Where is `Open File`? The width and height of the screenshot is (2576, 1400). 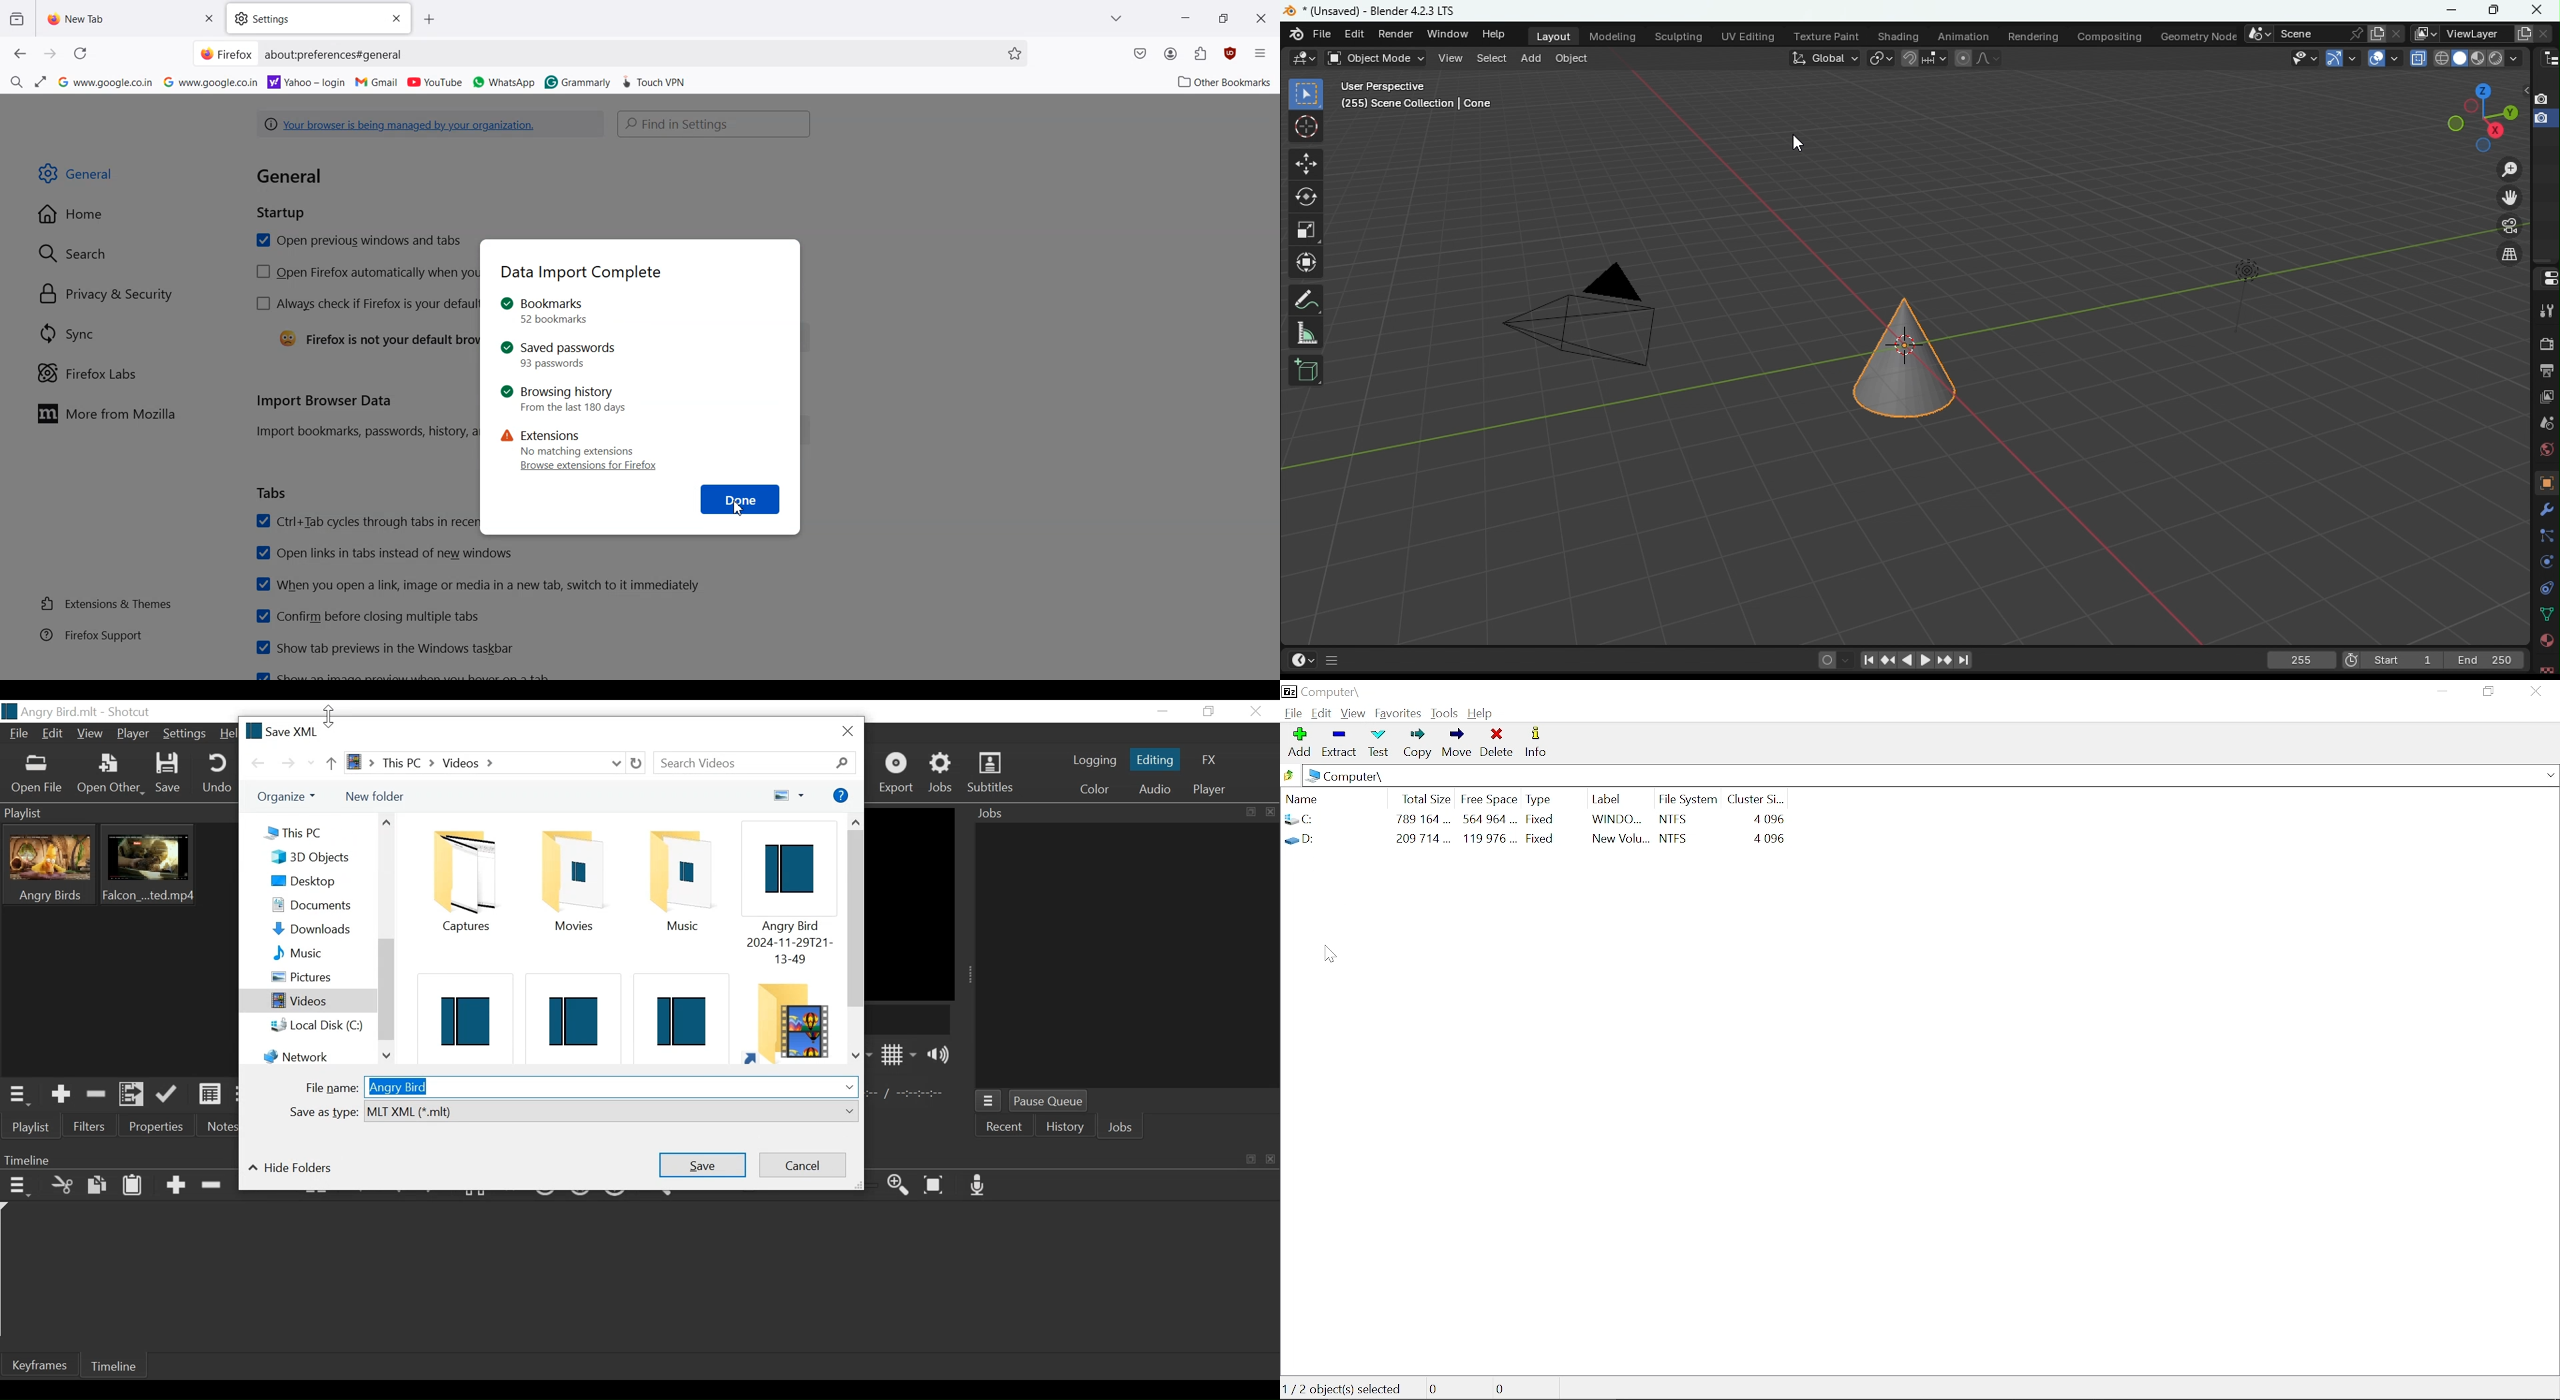 Open File is located at coordinates (35, 775).